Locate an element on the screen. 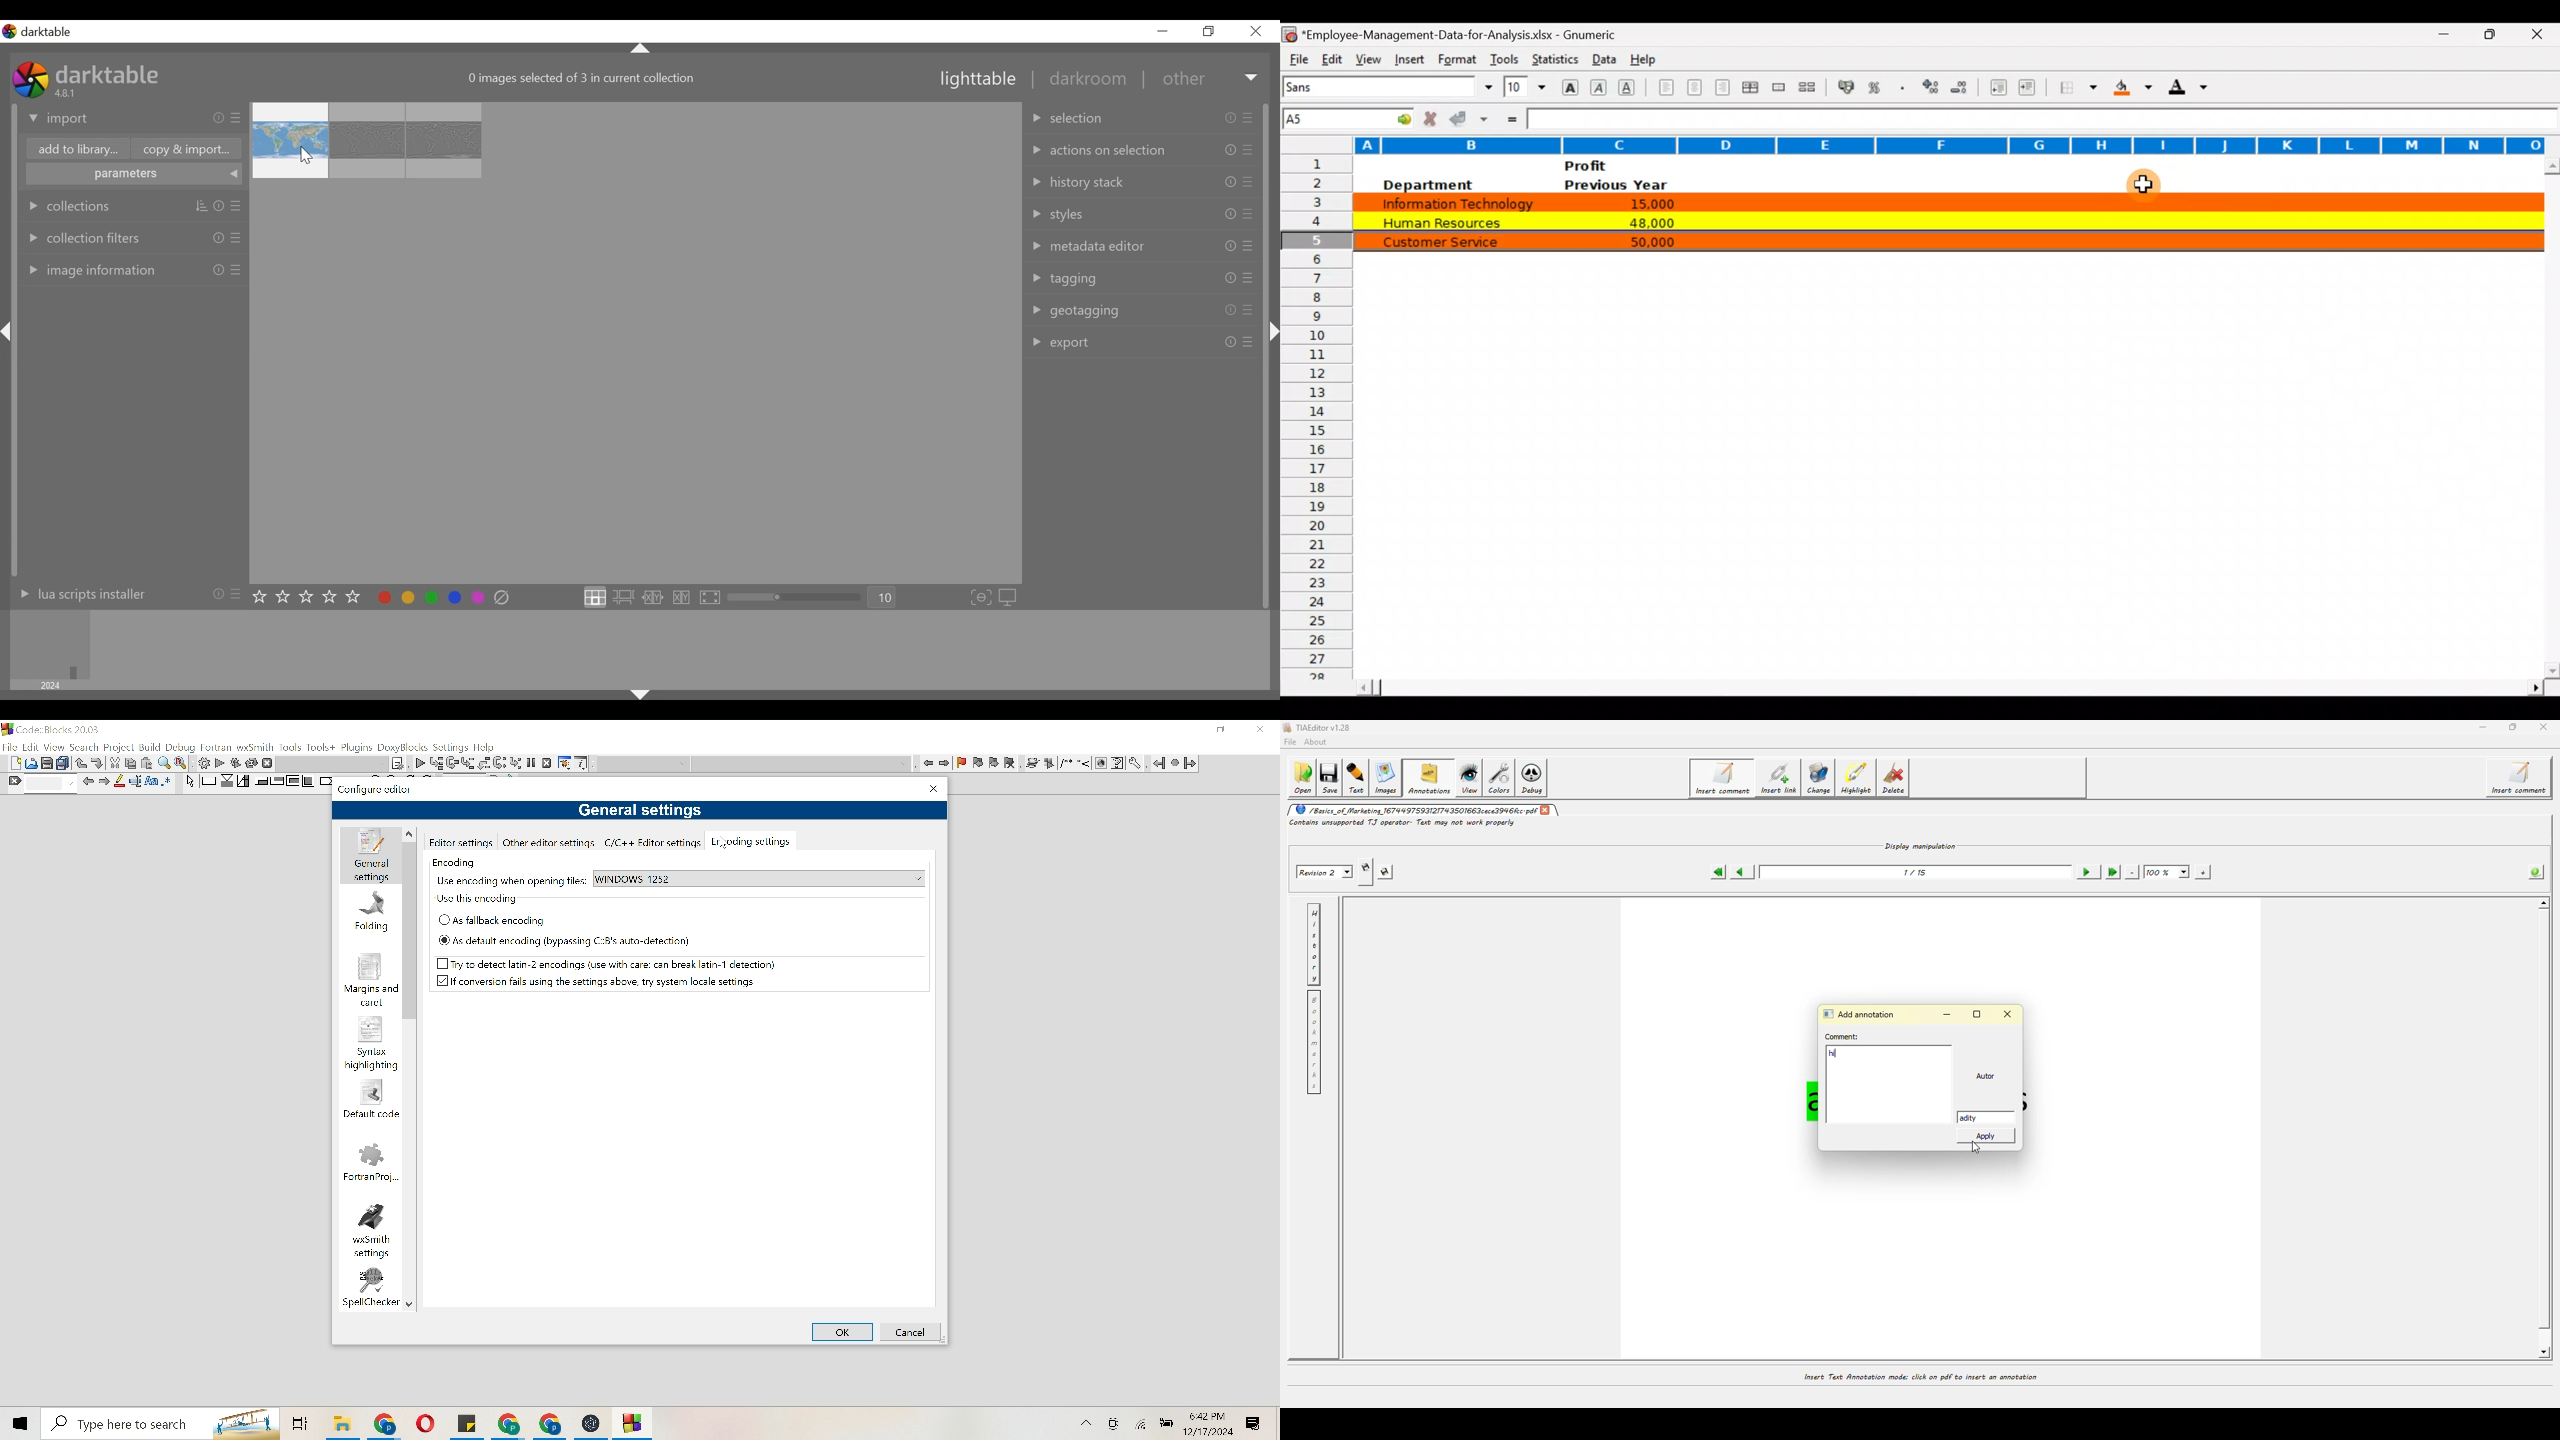 The height and width of the screenshot is (1456, 2576). Code Blocks 20.3 is located at coordinates (50, 728).